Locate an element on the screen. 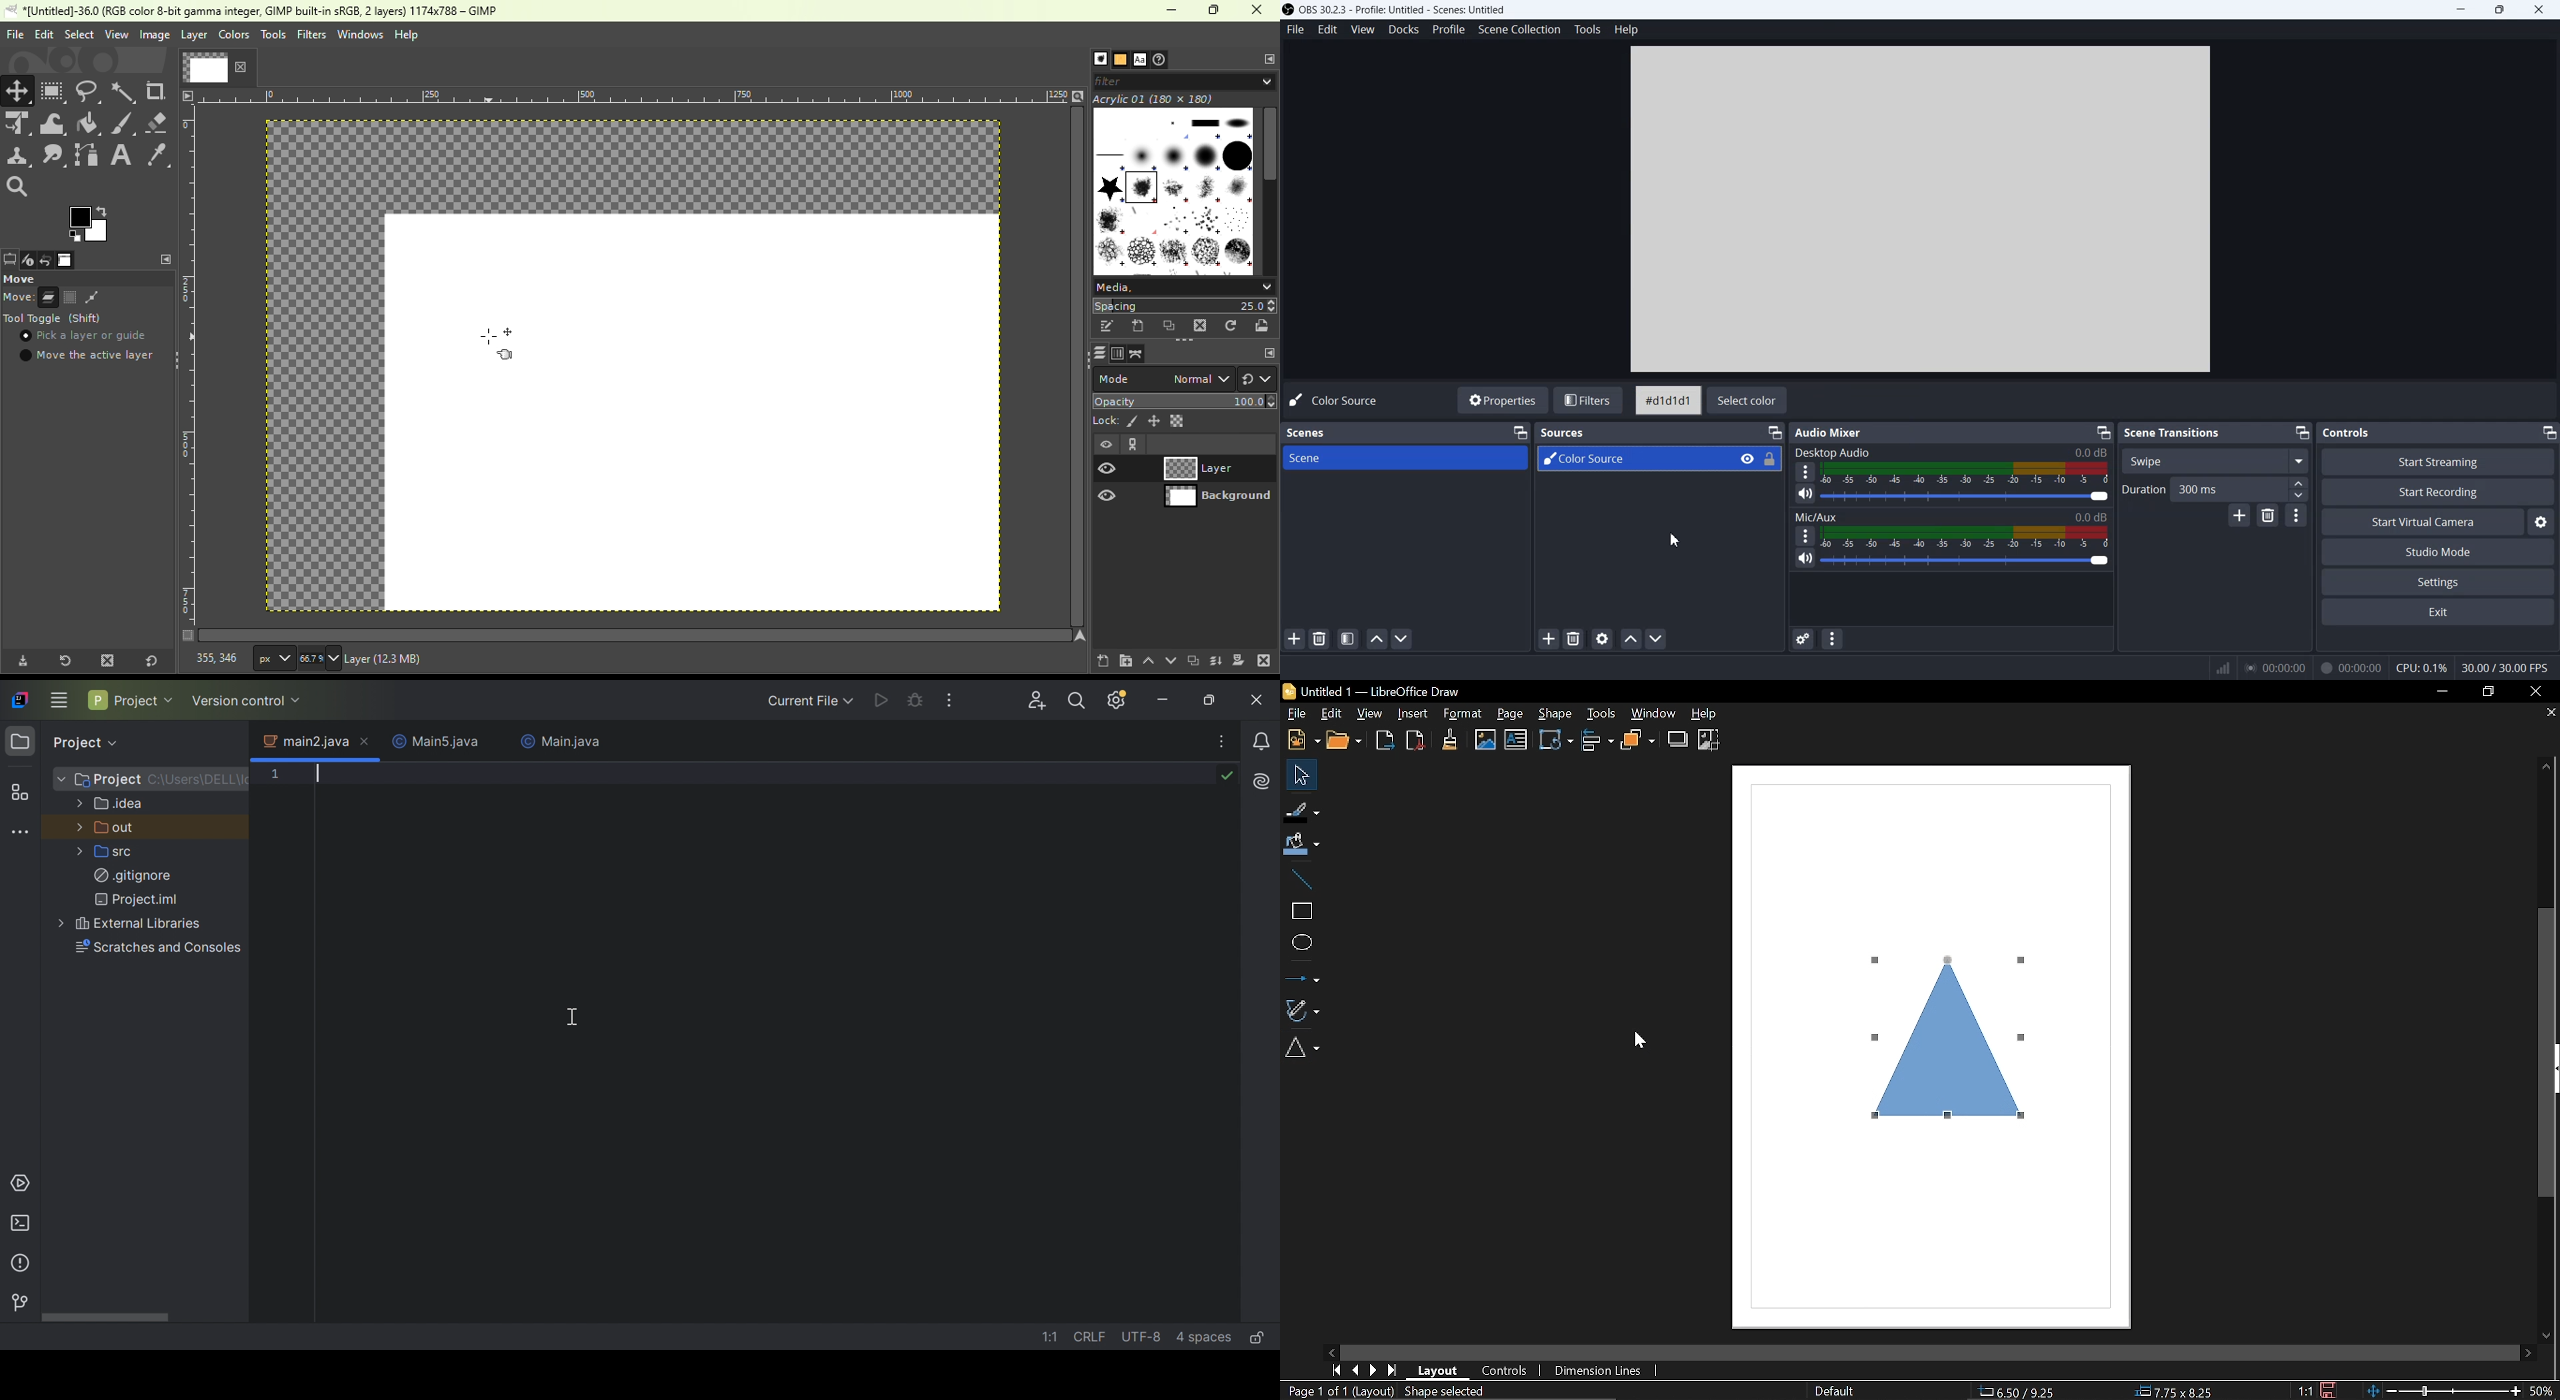 The image size is (2576, 1400). Zoom image is located at coordinates (1078, 95).